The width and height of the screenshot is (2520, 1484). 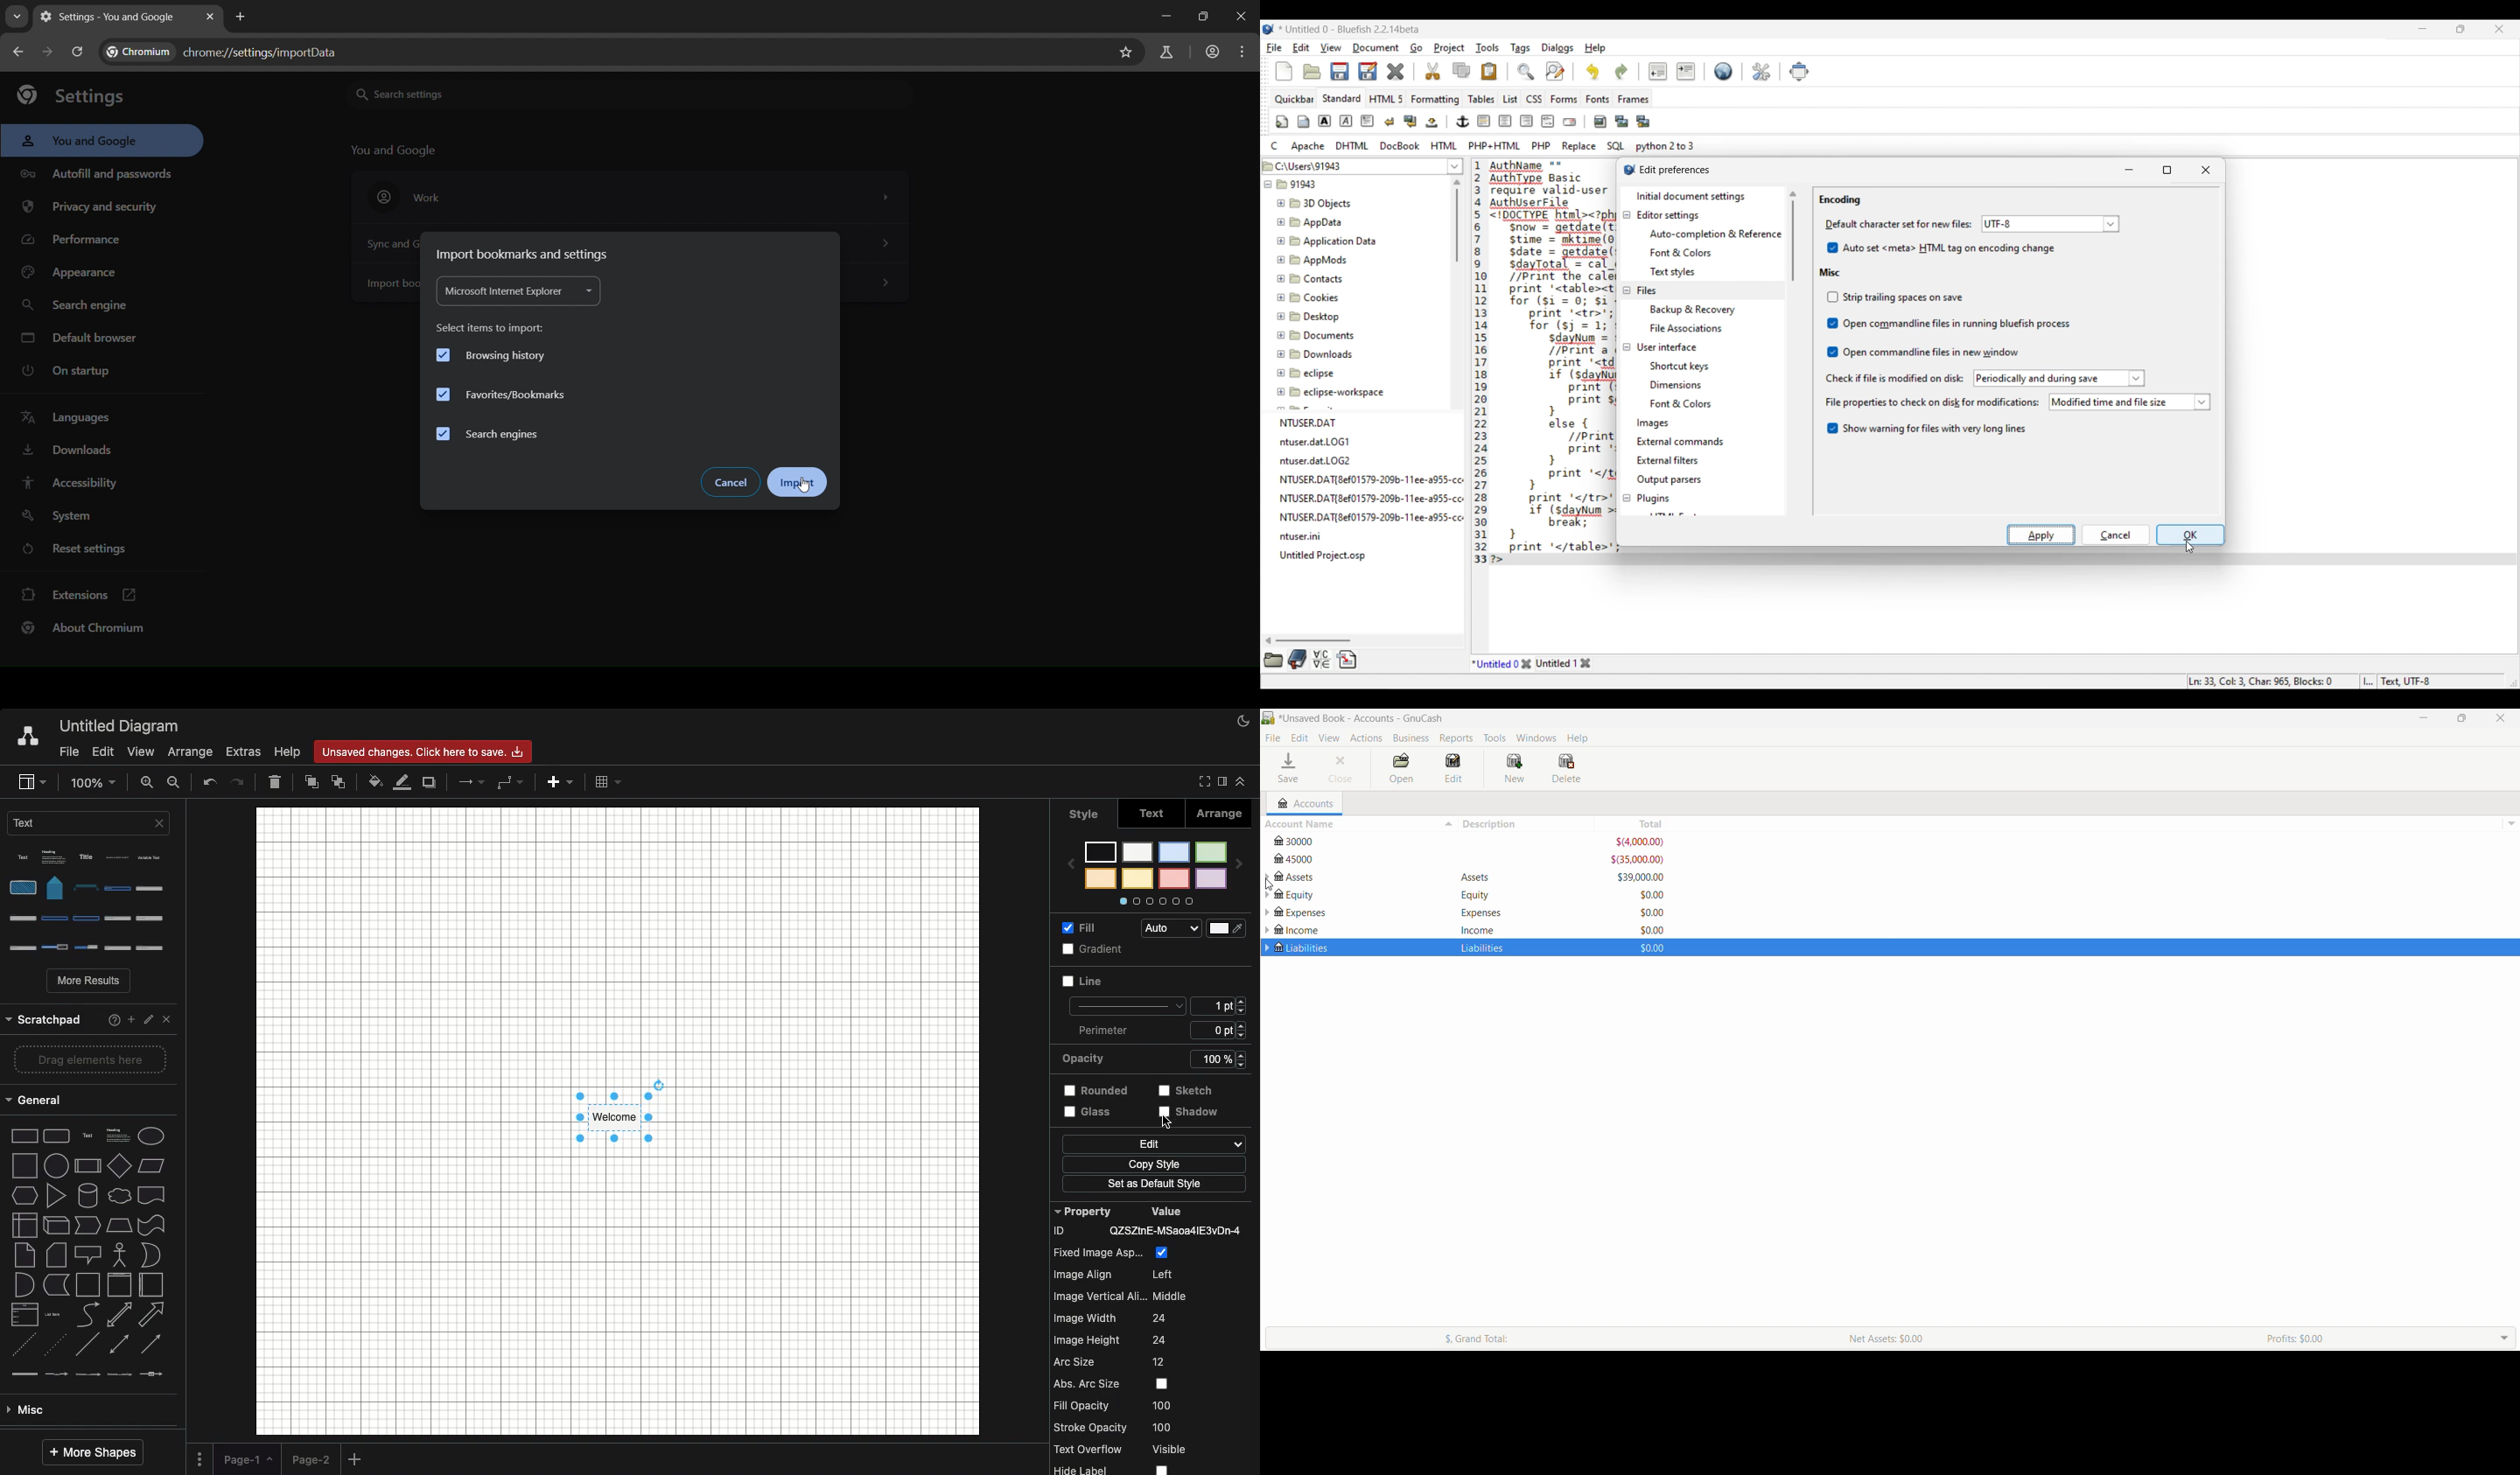 What do you see at coordinates (1652, 895) in the screenshot?
I see `$0.00` at bounding box center [1652, 895].